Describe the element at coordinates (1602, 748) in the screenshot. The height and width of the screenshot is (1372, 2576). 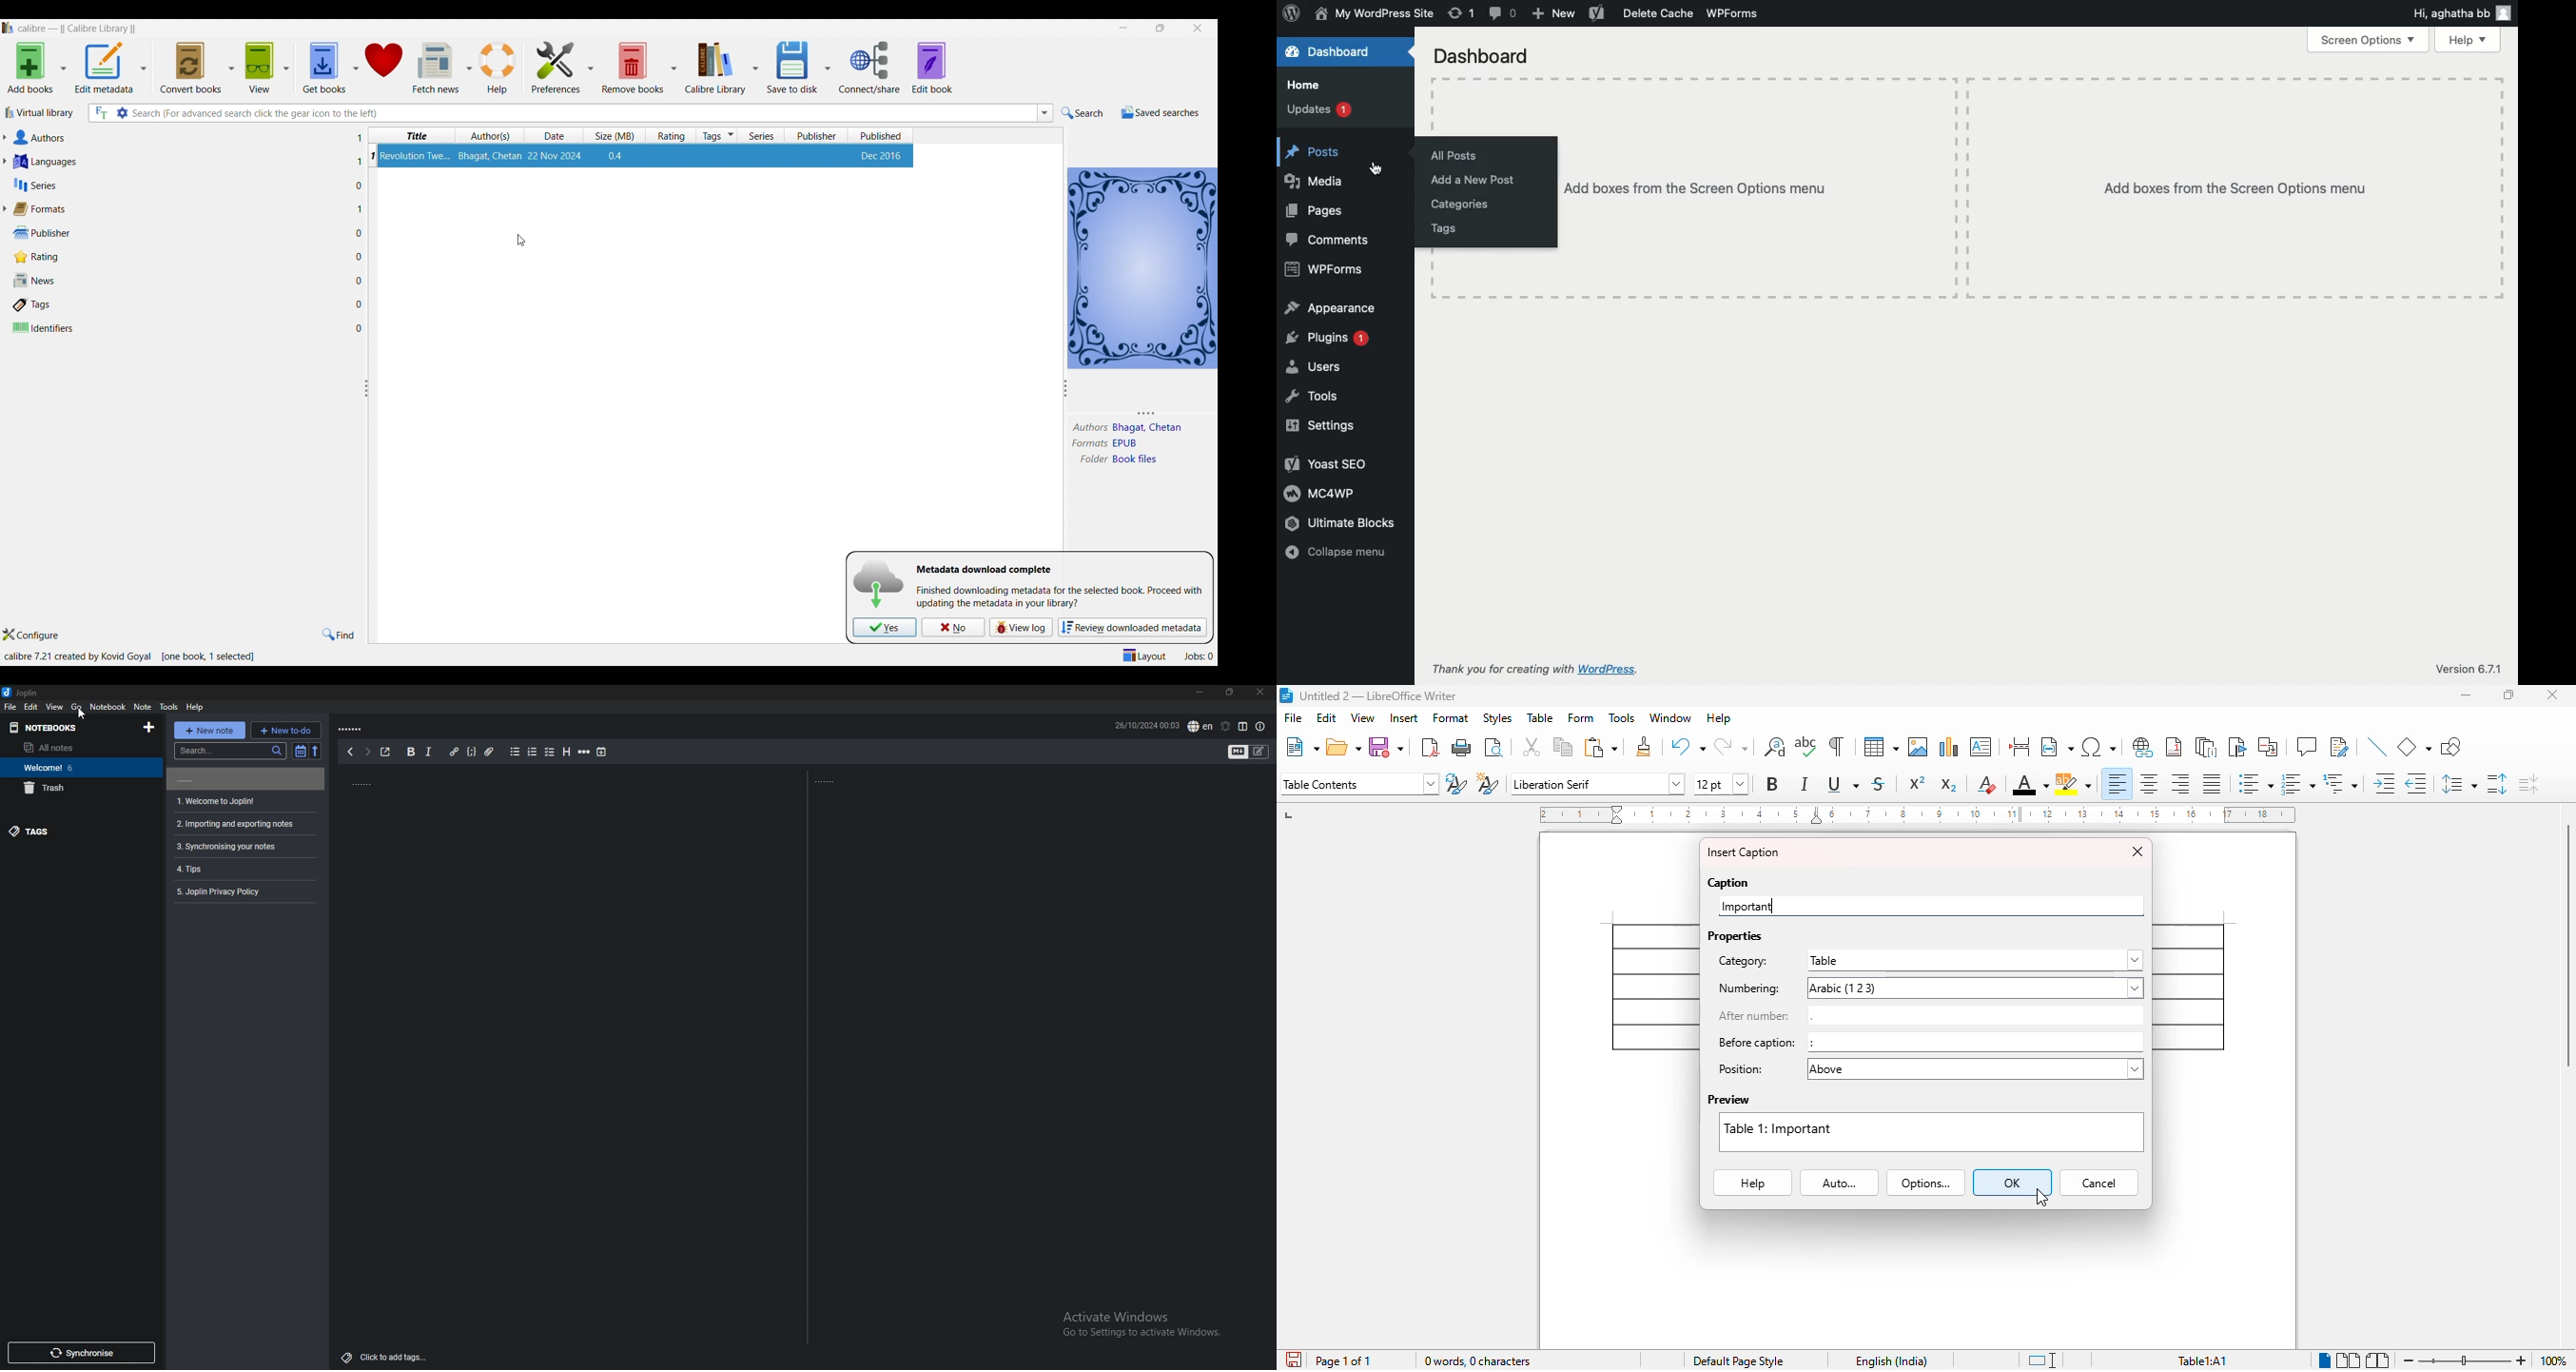
I see `paste` at that location.